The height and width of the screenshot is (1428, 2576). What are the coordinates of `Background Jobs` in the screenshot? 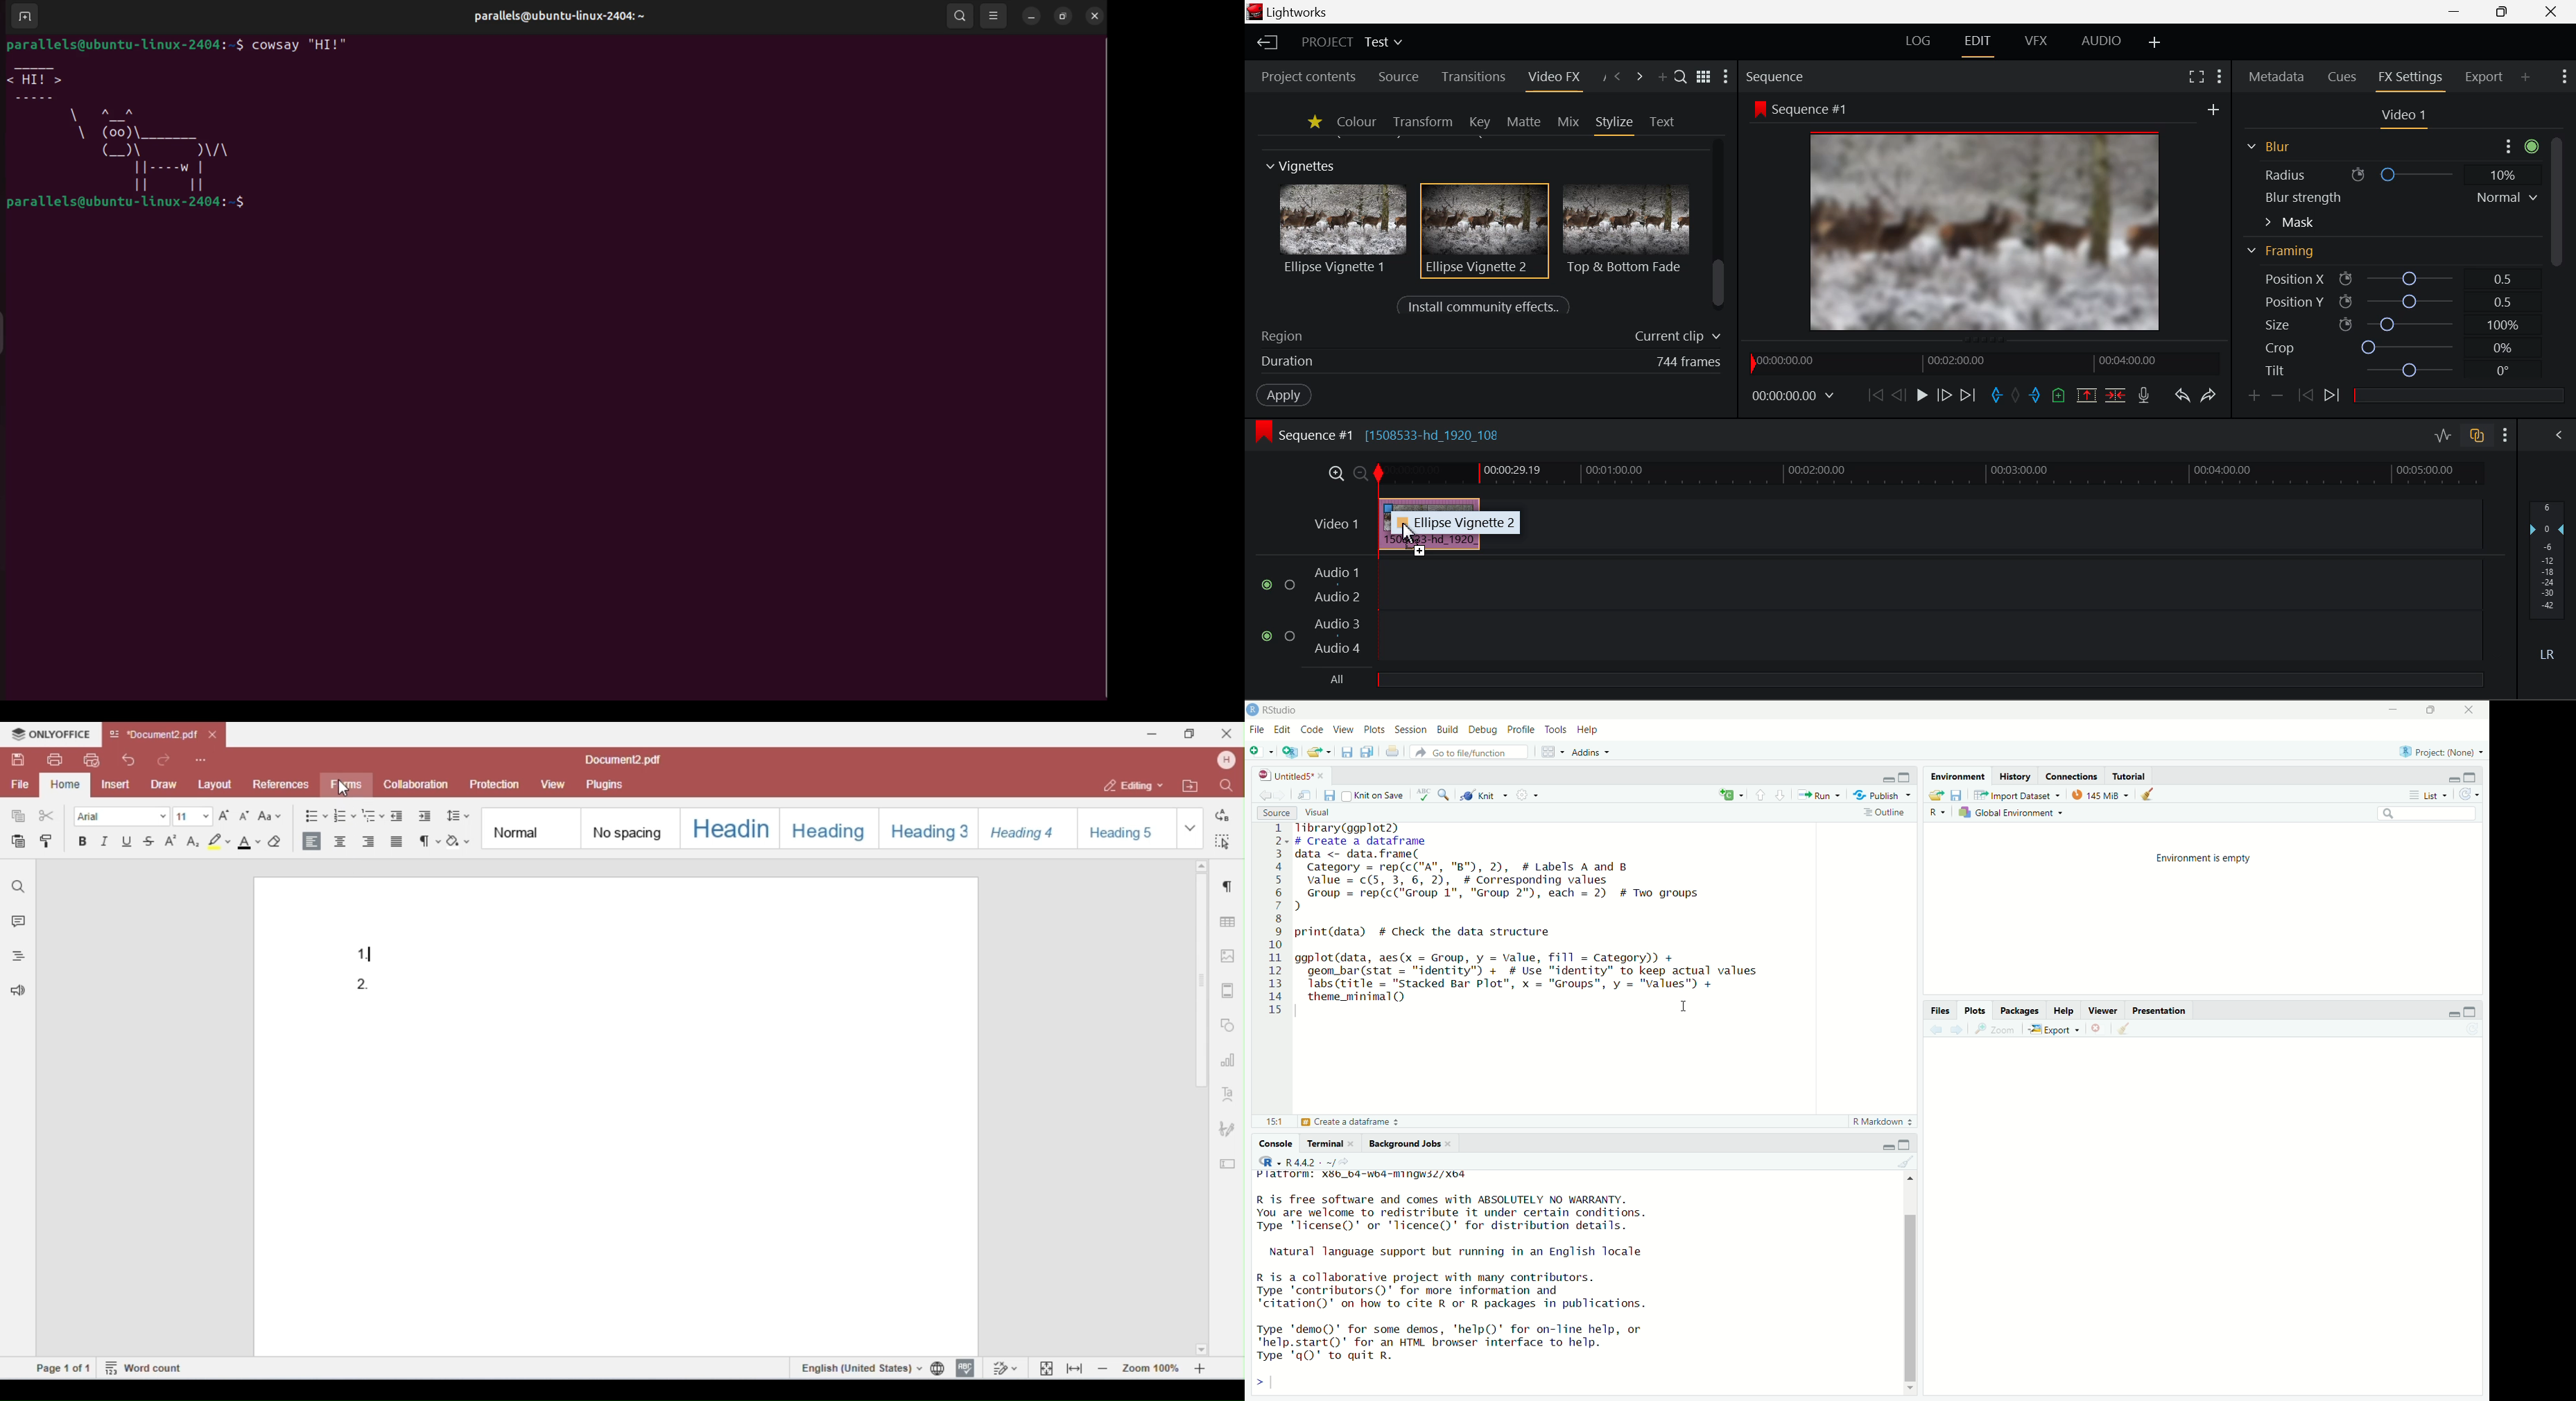 It's located at (1407, 1143).